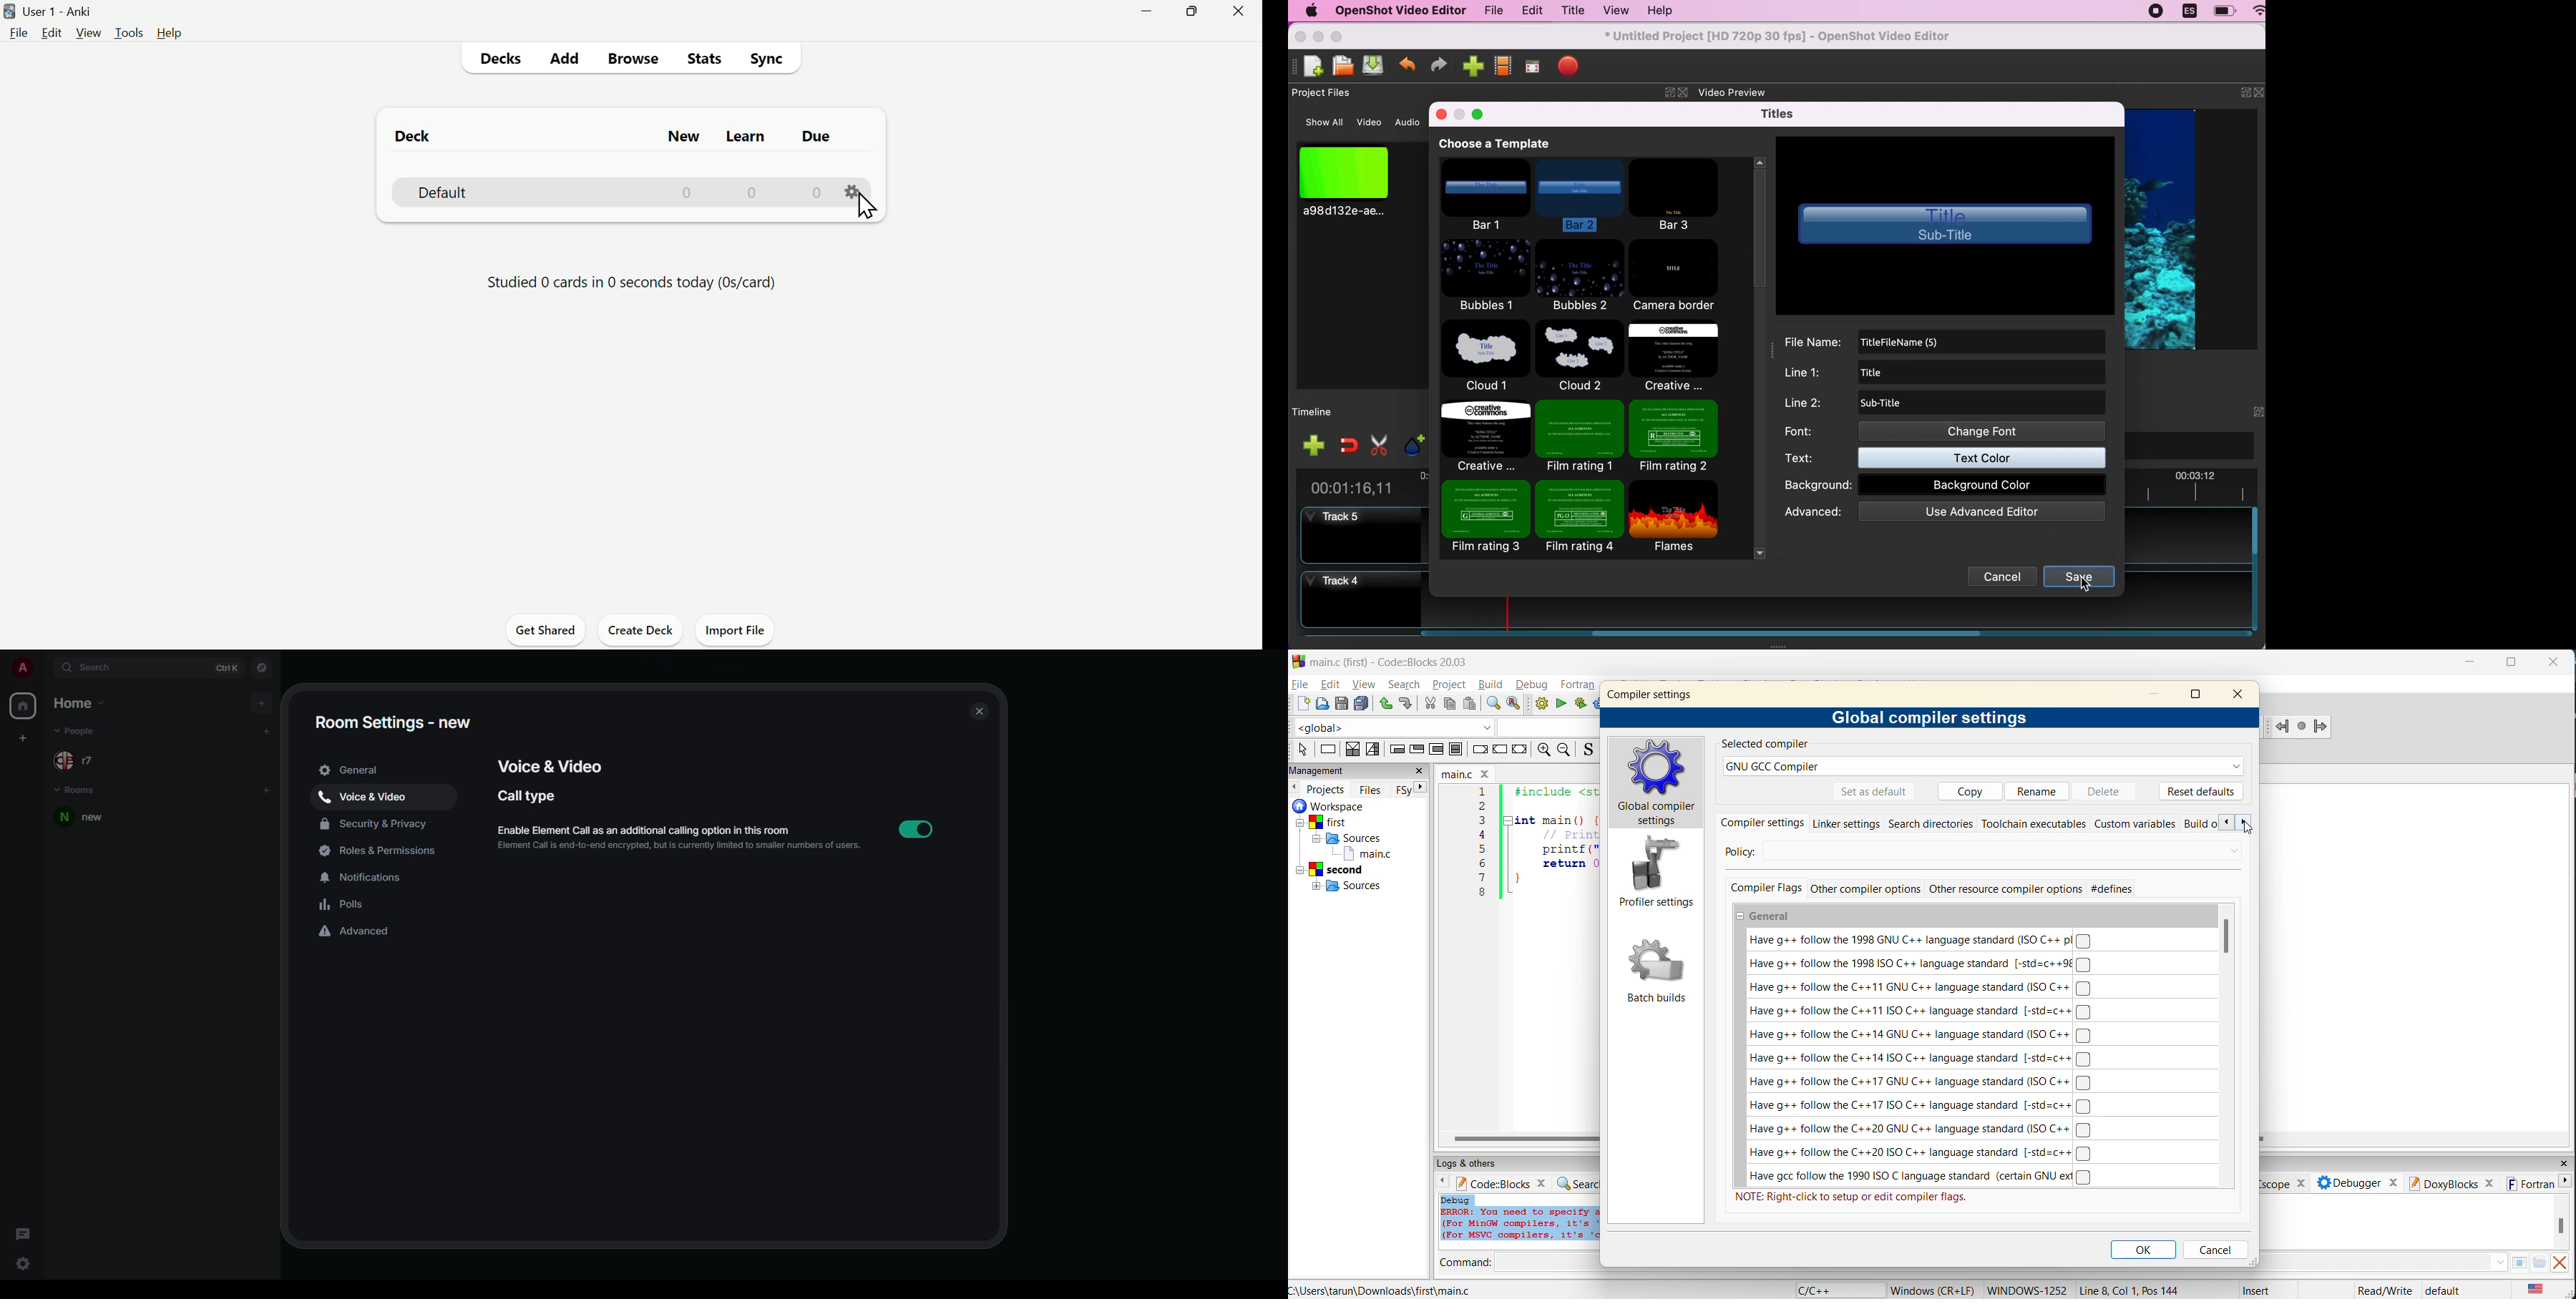  I want to click on add, so click(262, 701).